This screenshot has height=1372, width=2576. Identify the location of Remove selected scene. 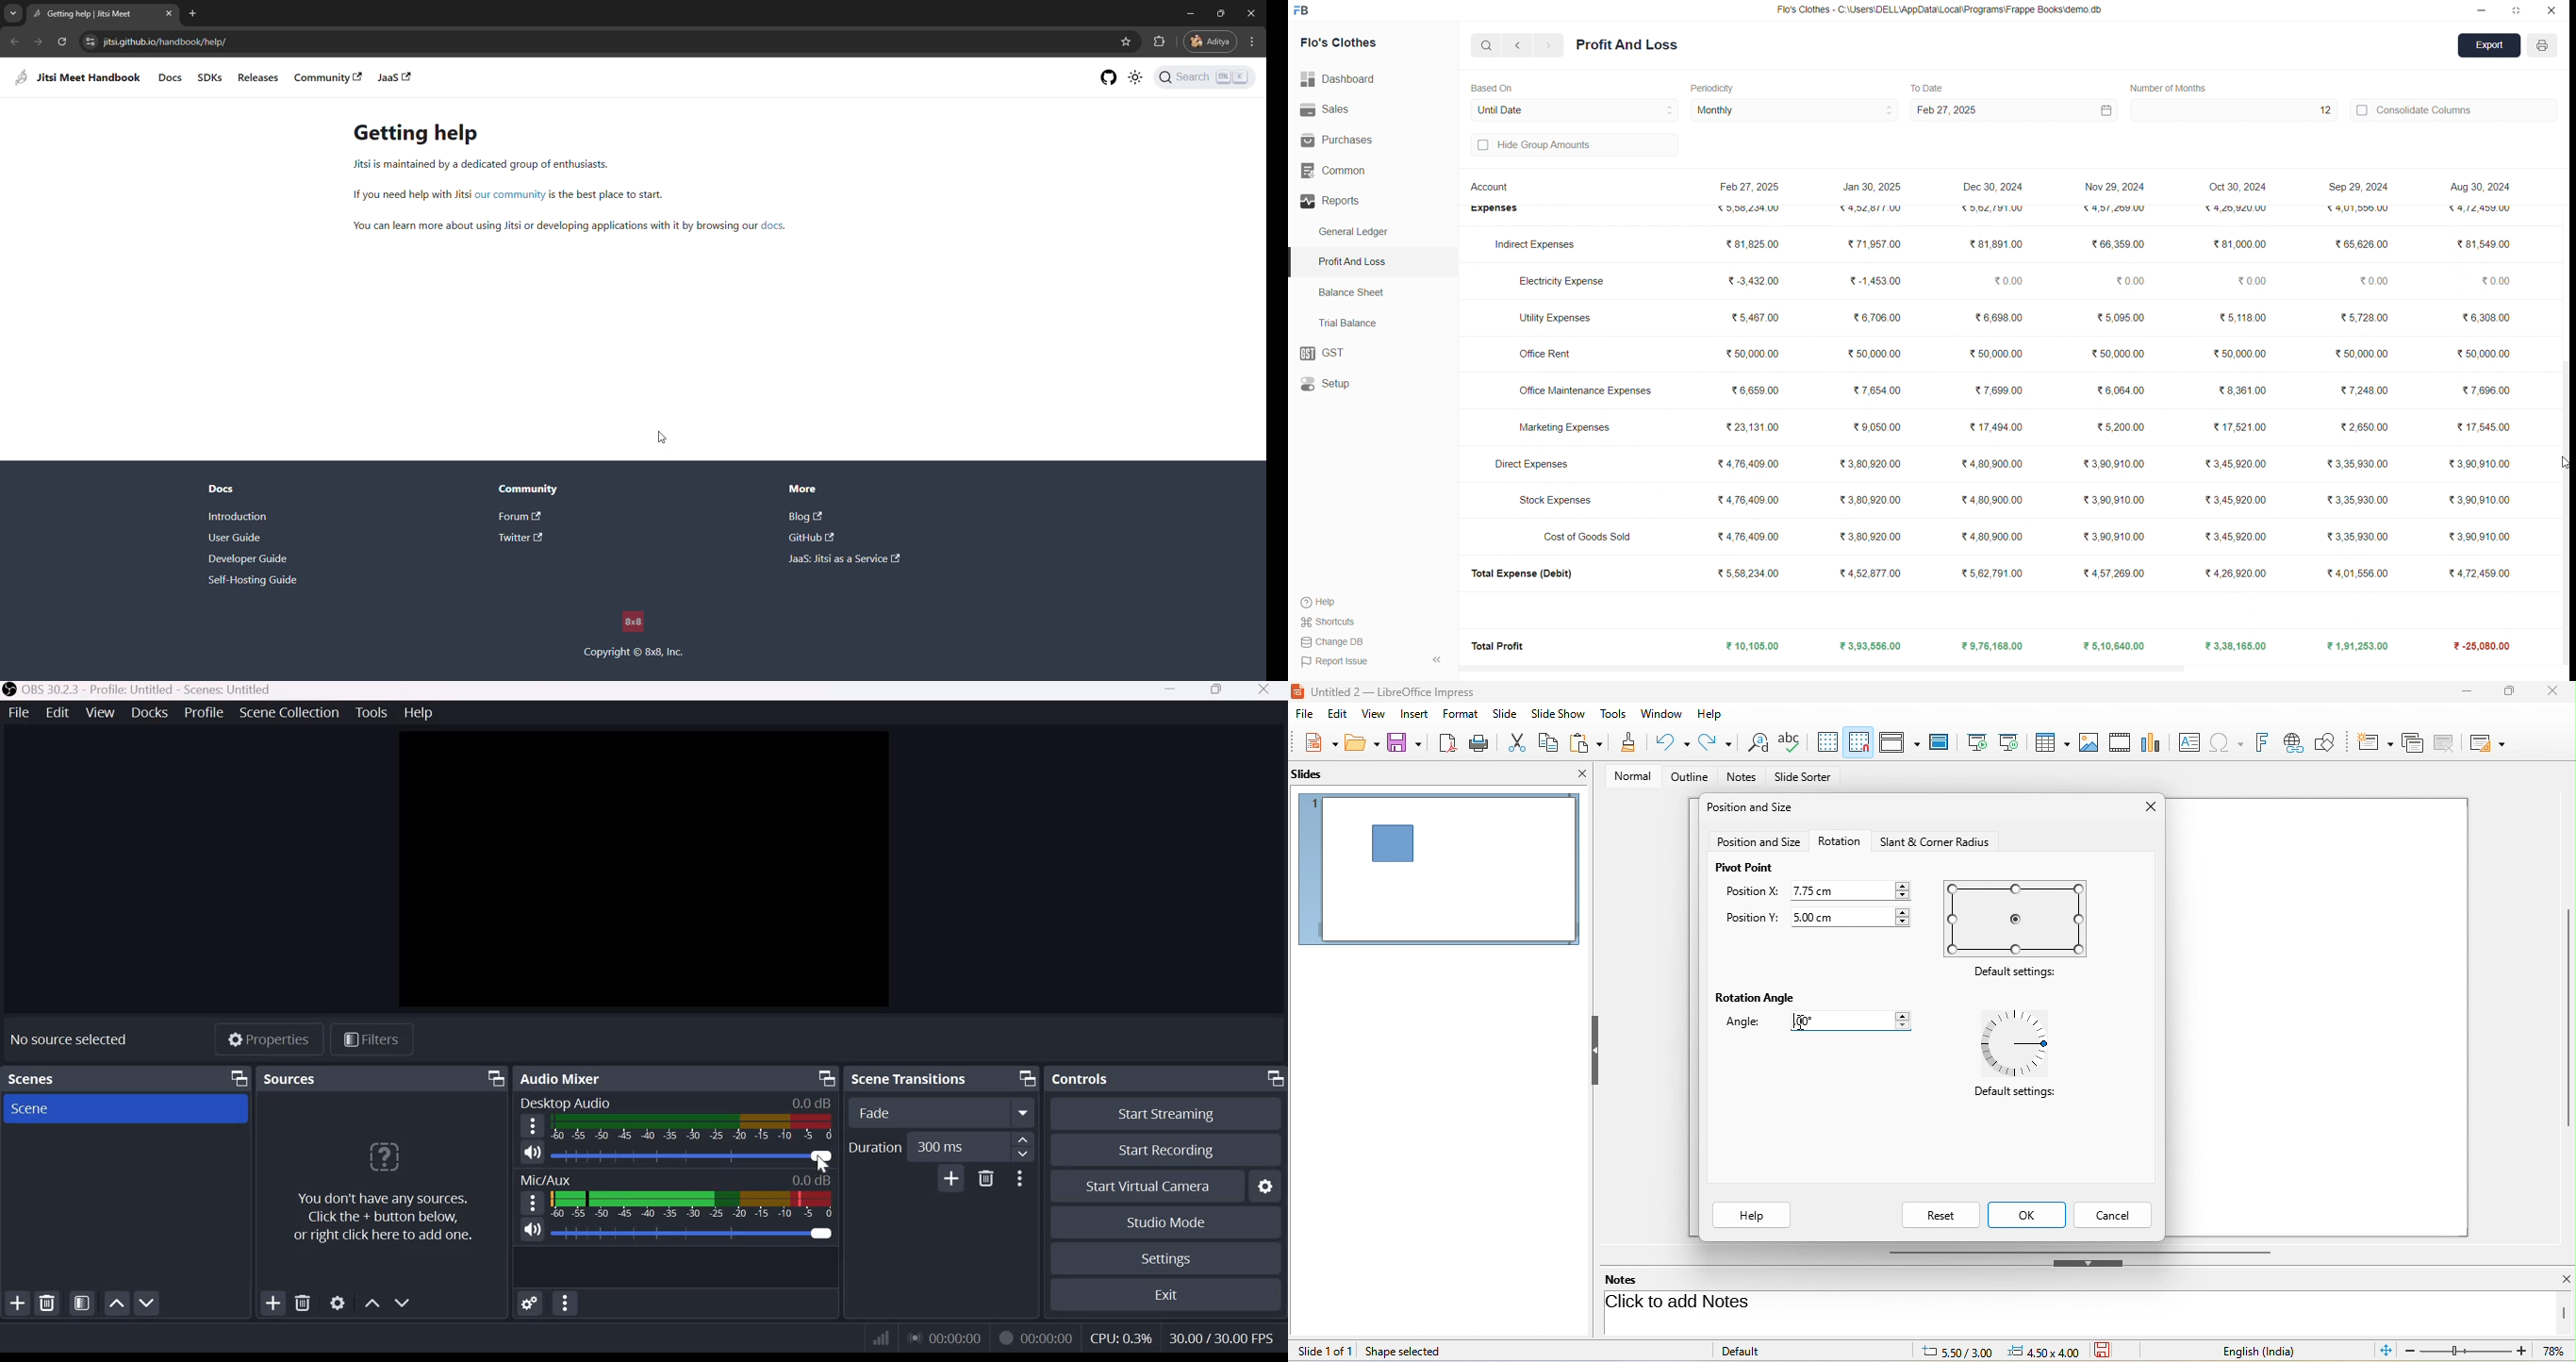
(47, 1304).